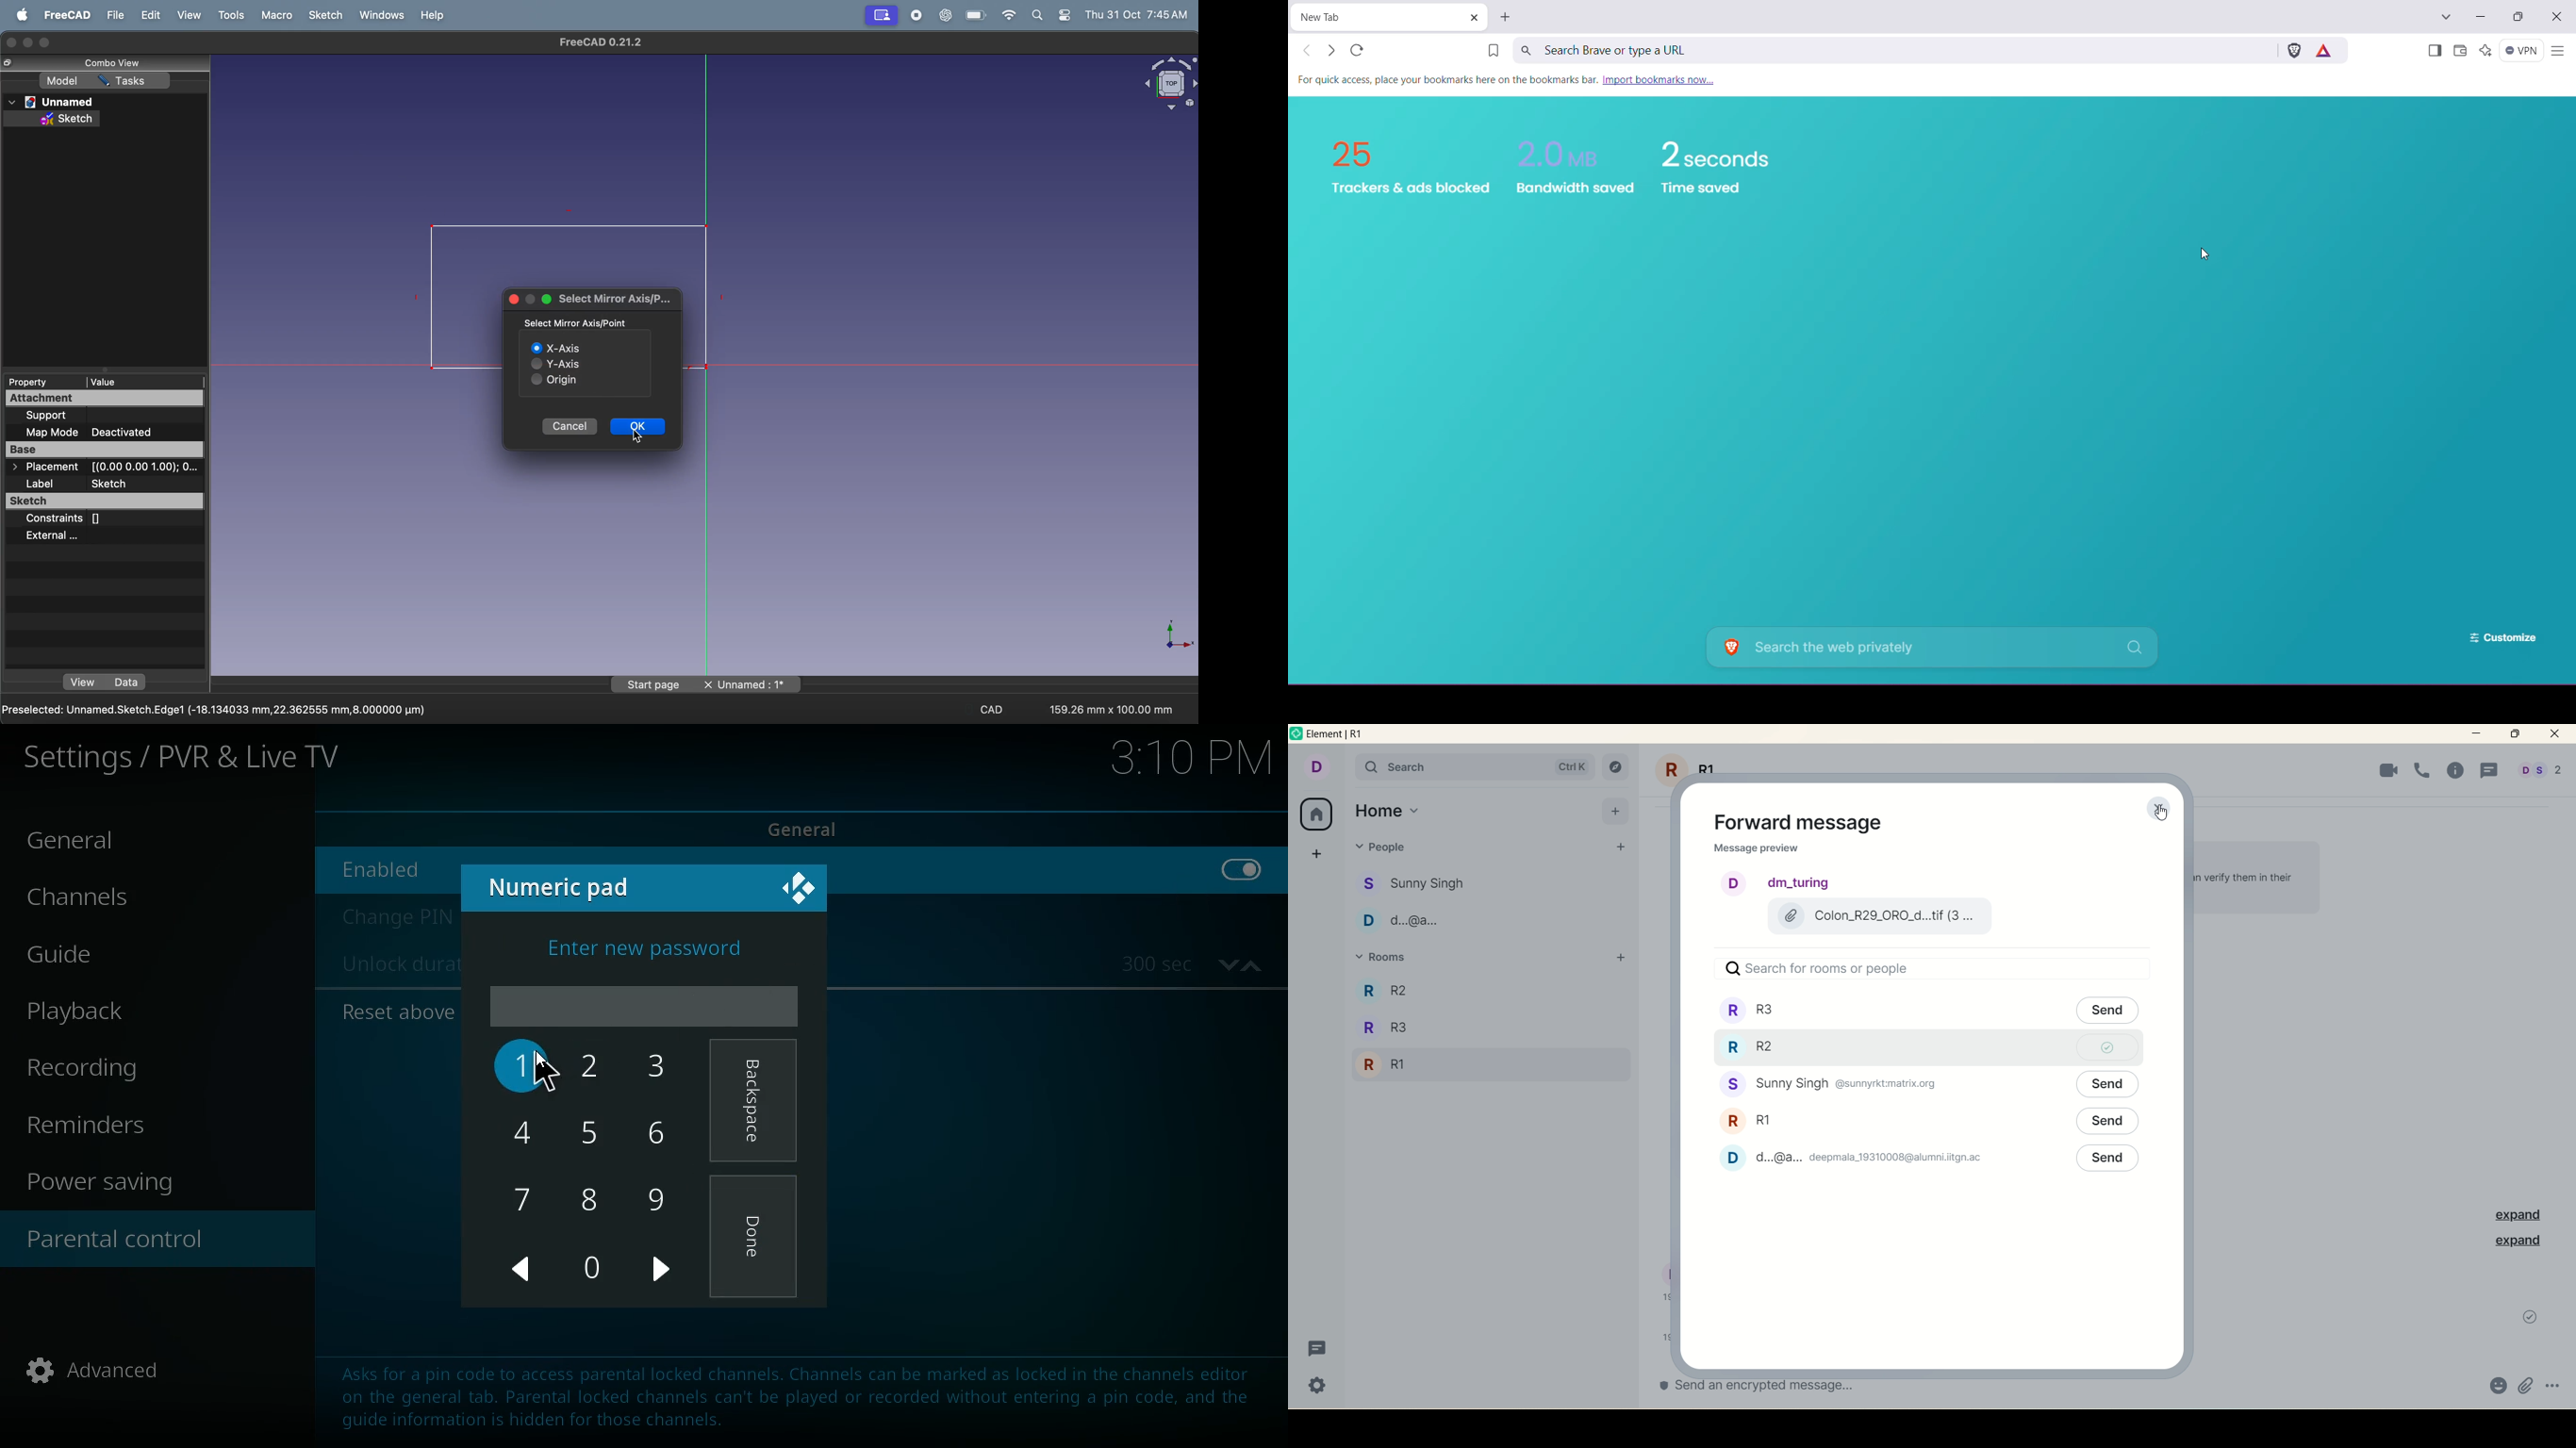 Image resolution: width=2576 pixels, height=1456 pixels. I want to click on object view, so click(1165, 85).